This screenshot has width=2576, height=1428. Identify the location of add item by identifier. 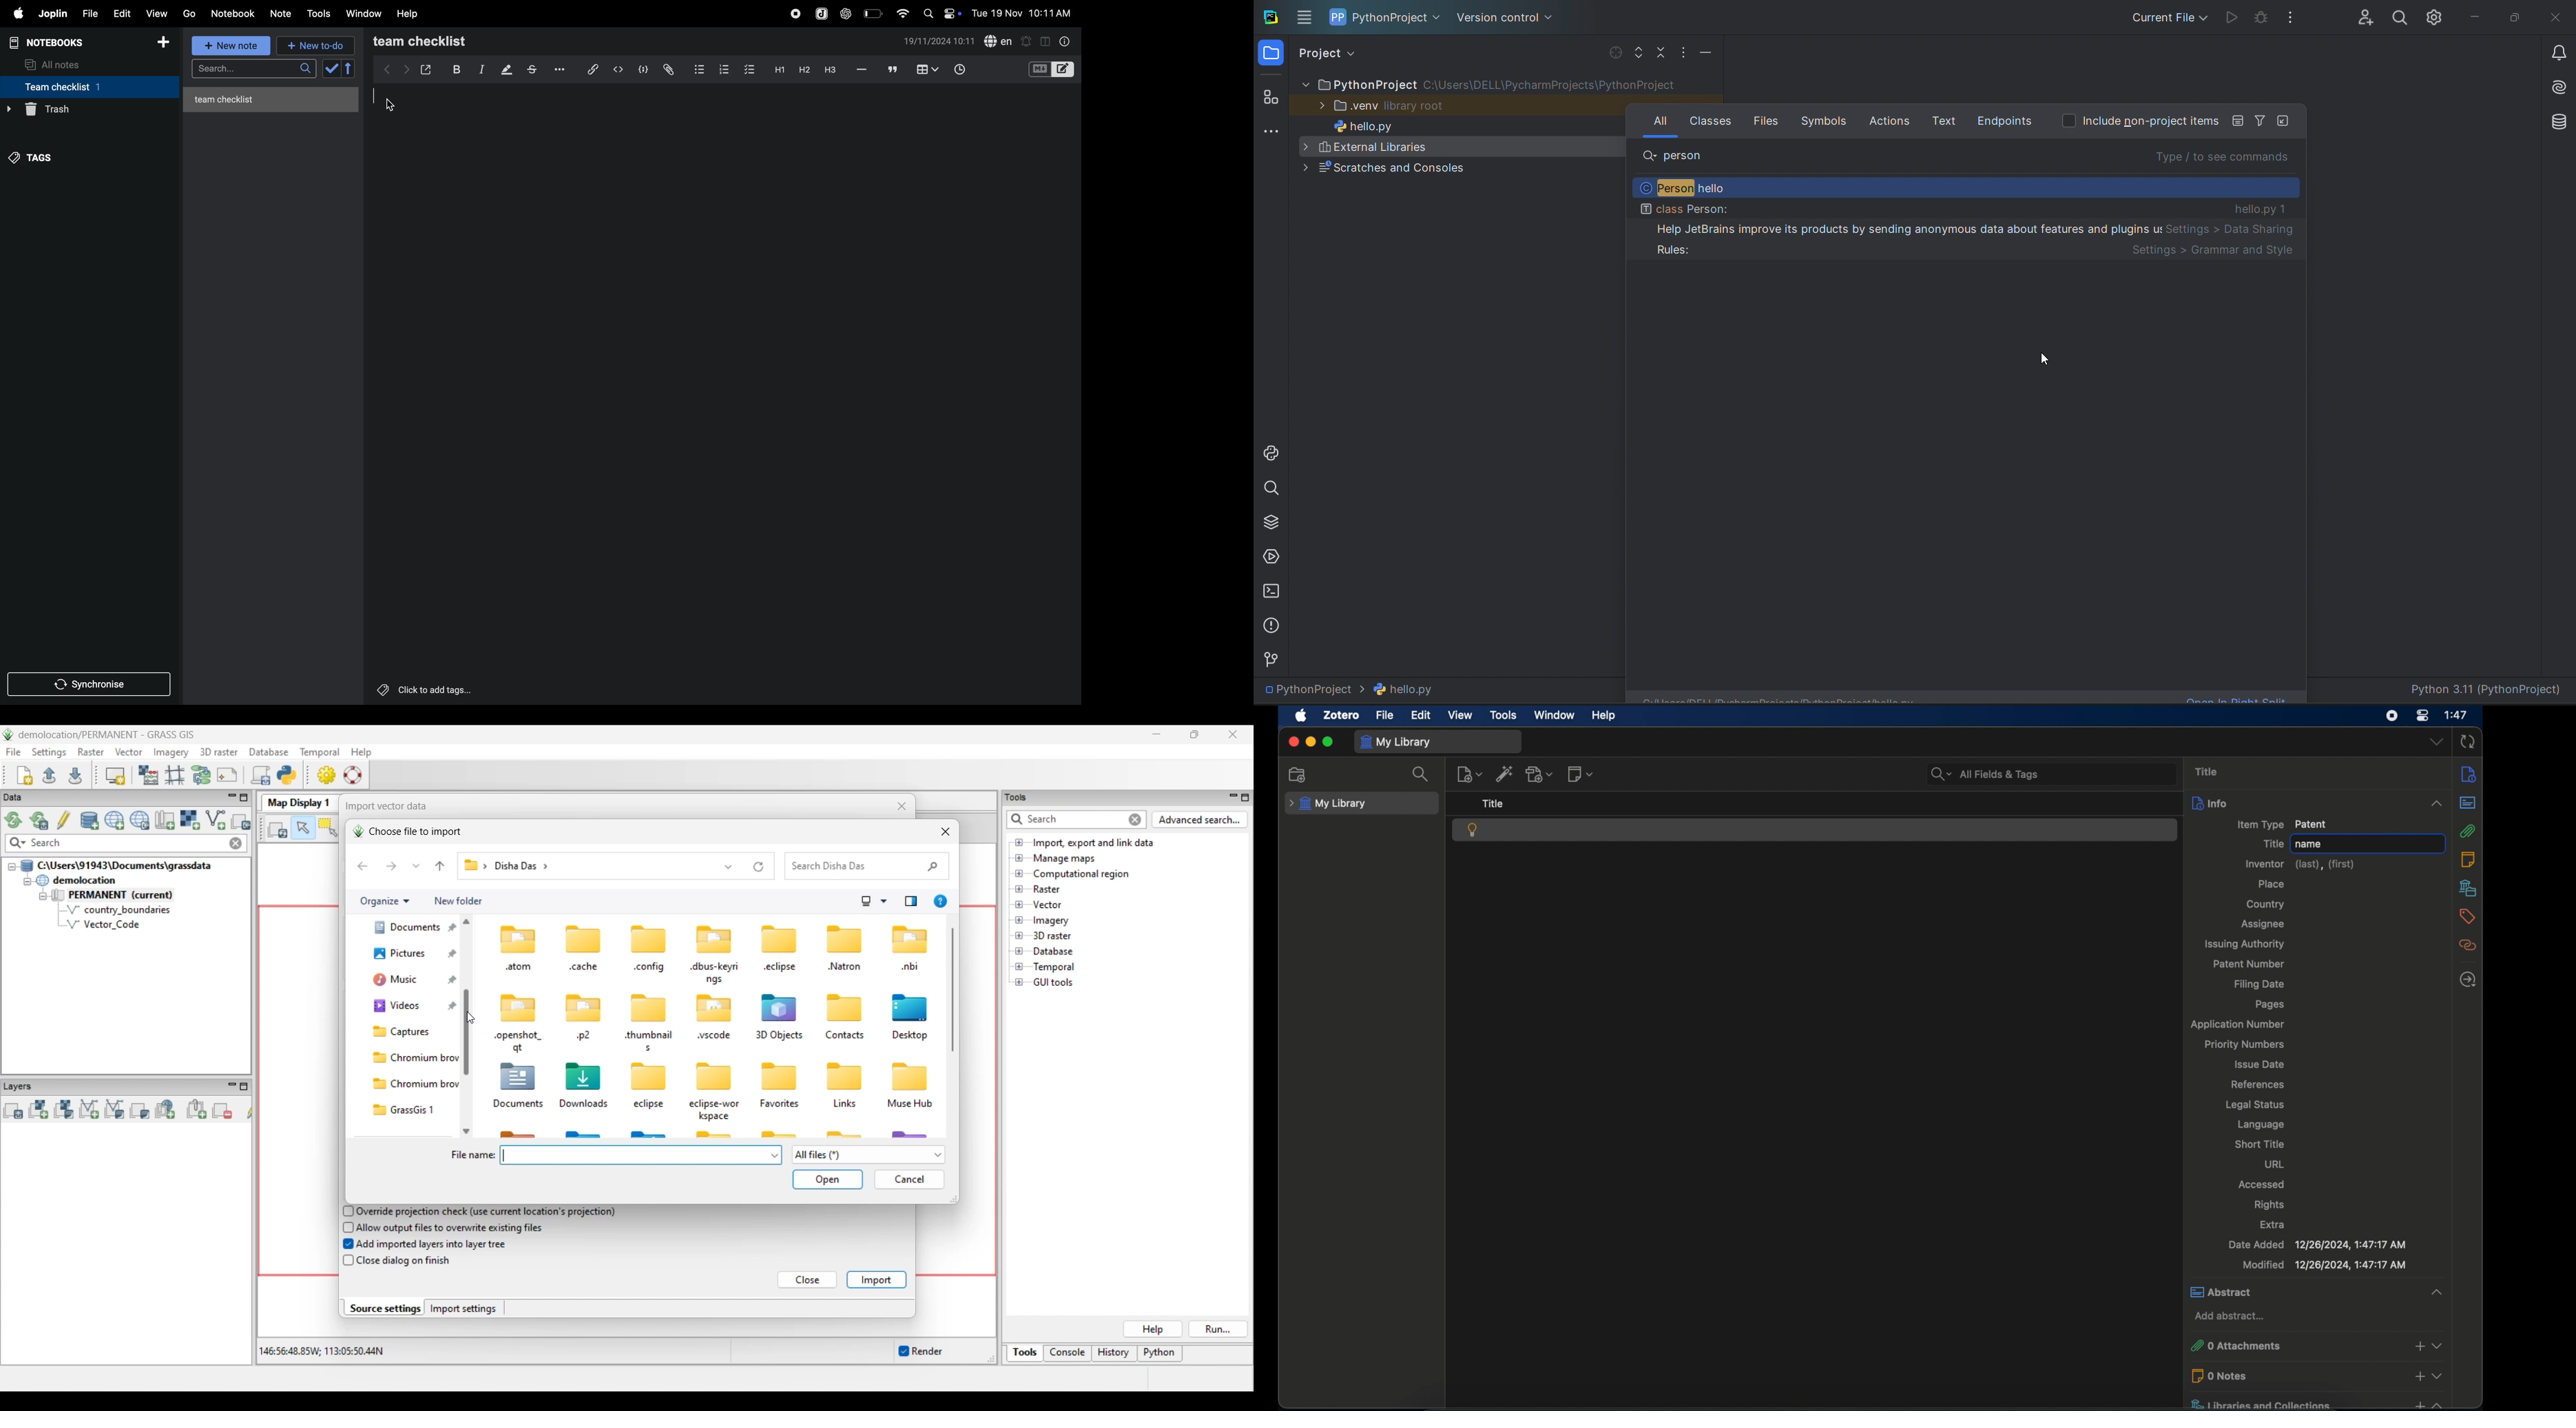
(1504, 774).